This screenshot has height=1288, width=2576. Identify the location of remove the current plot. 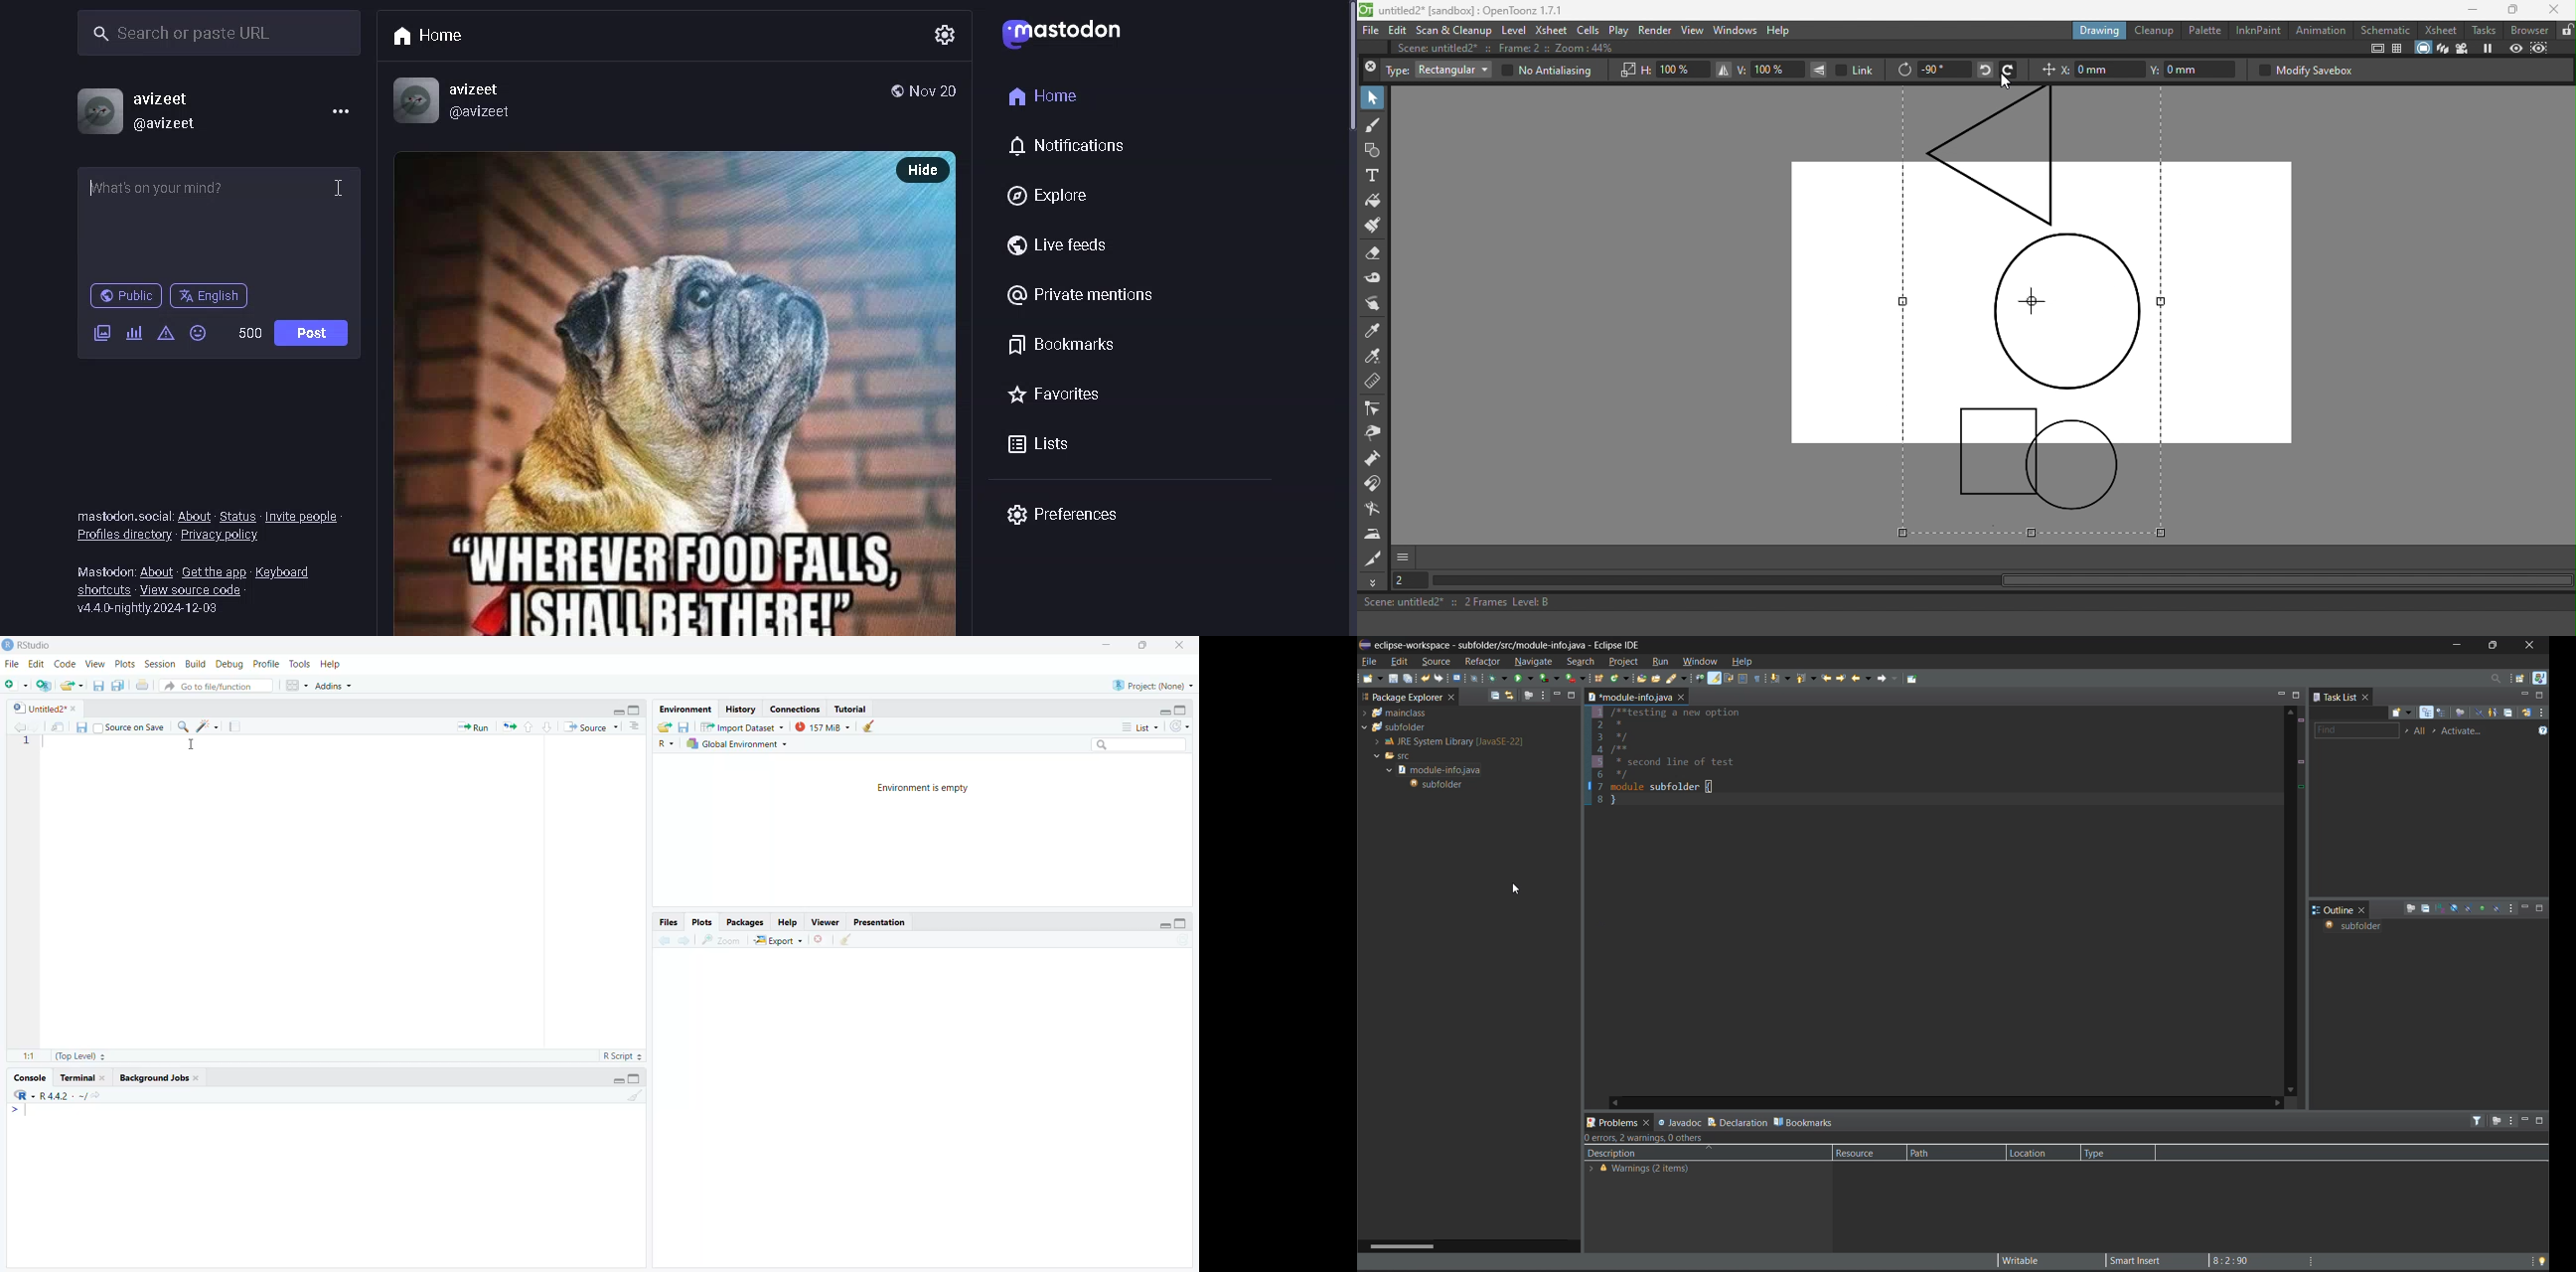
(820, 940).